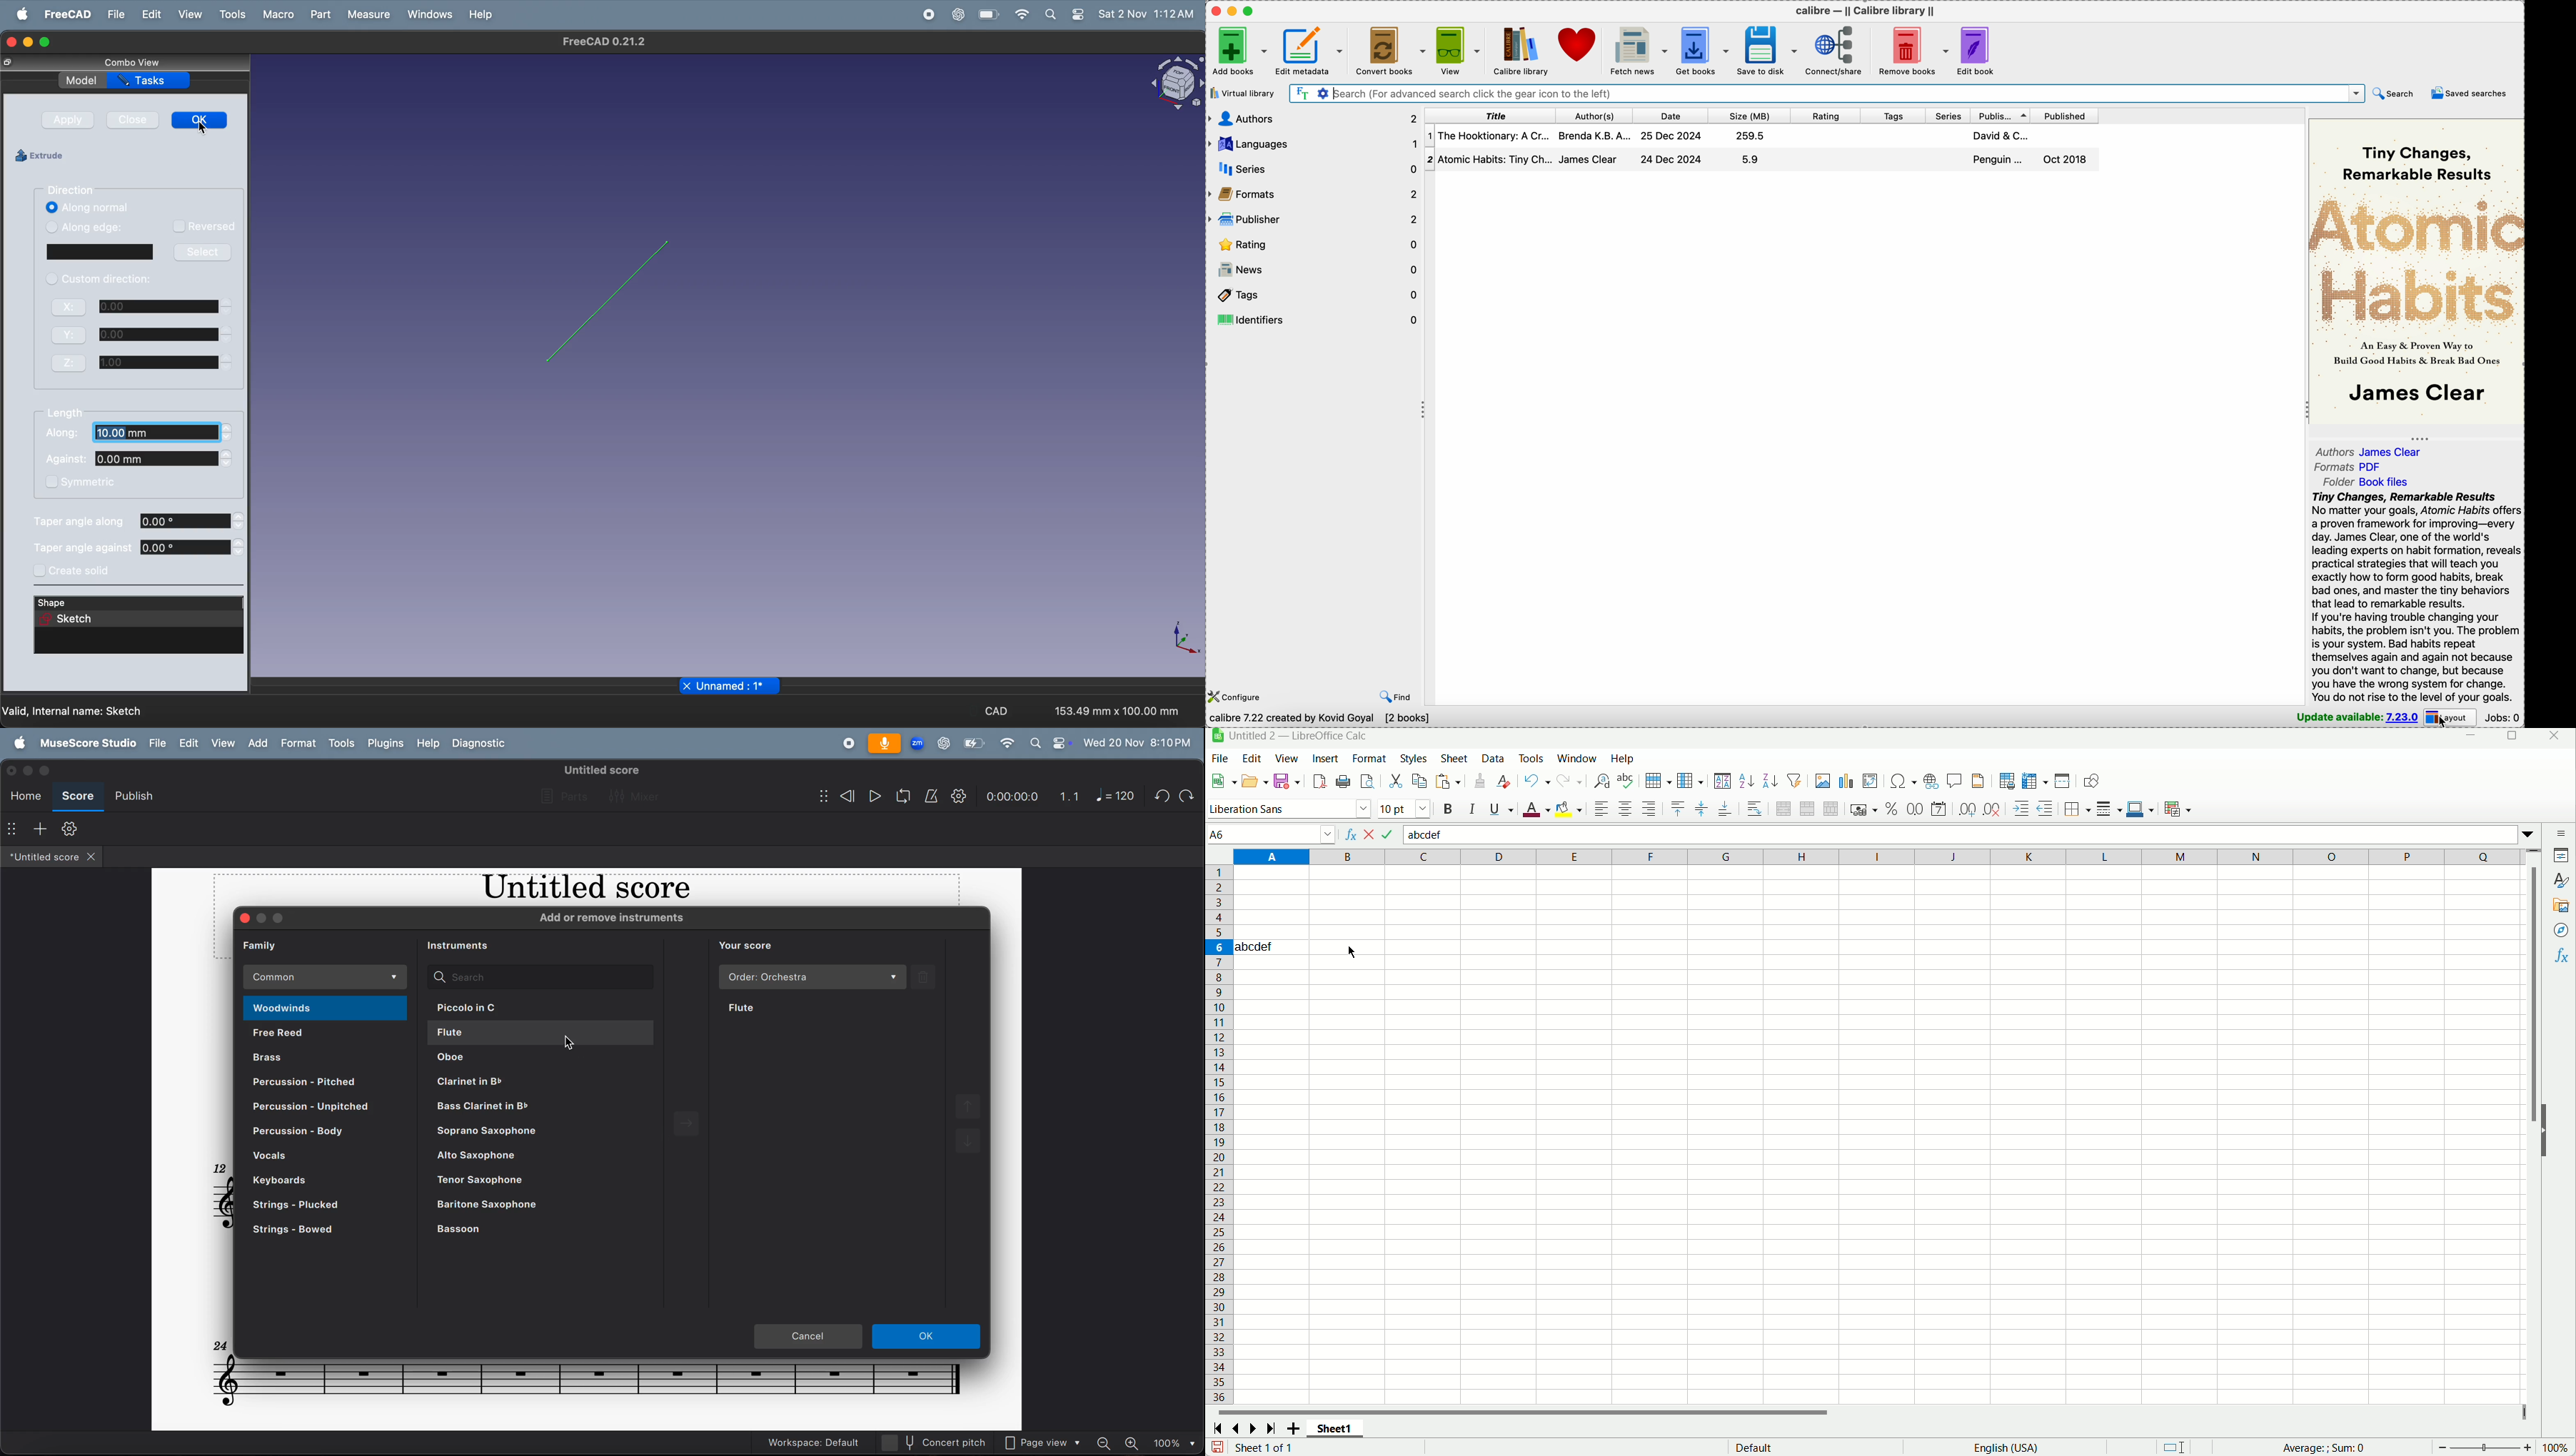 The height and width of the screenshot is (1456, 2576). What do you see at coordinates (1979, 782) in the screenshot?
I see `header and footer` at bounding box center [1979, 782].